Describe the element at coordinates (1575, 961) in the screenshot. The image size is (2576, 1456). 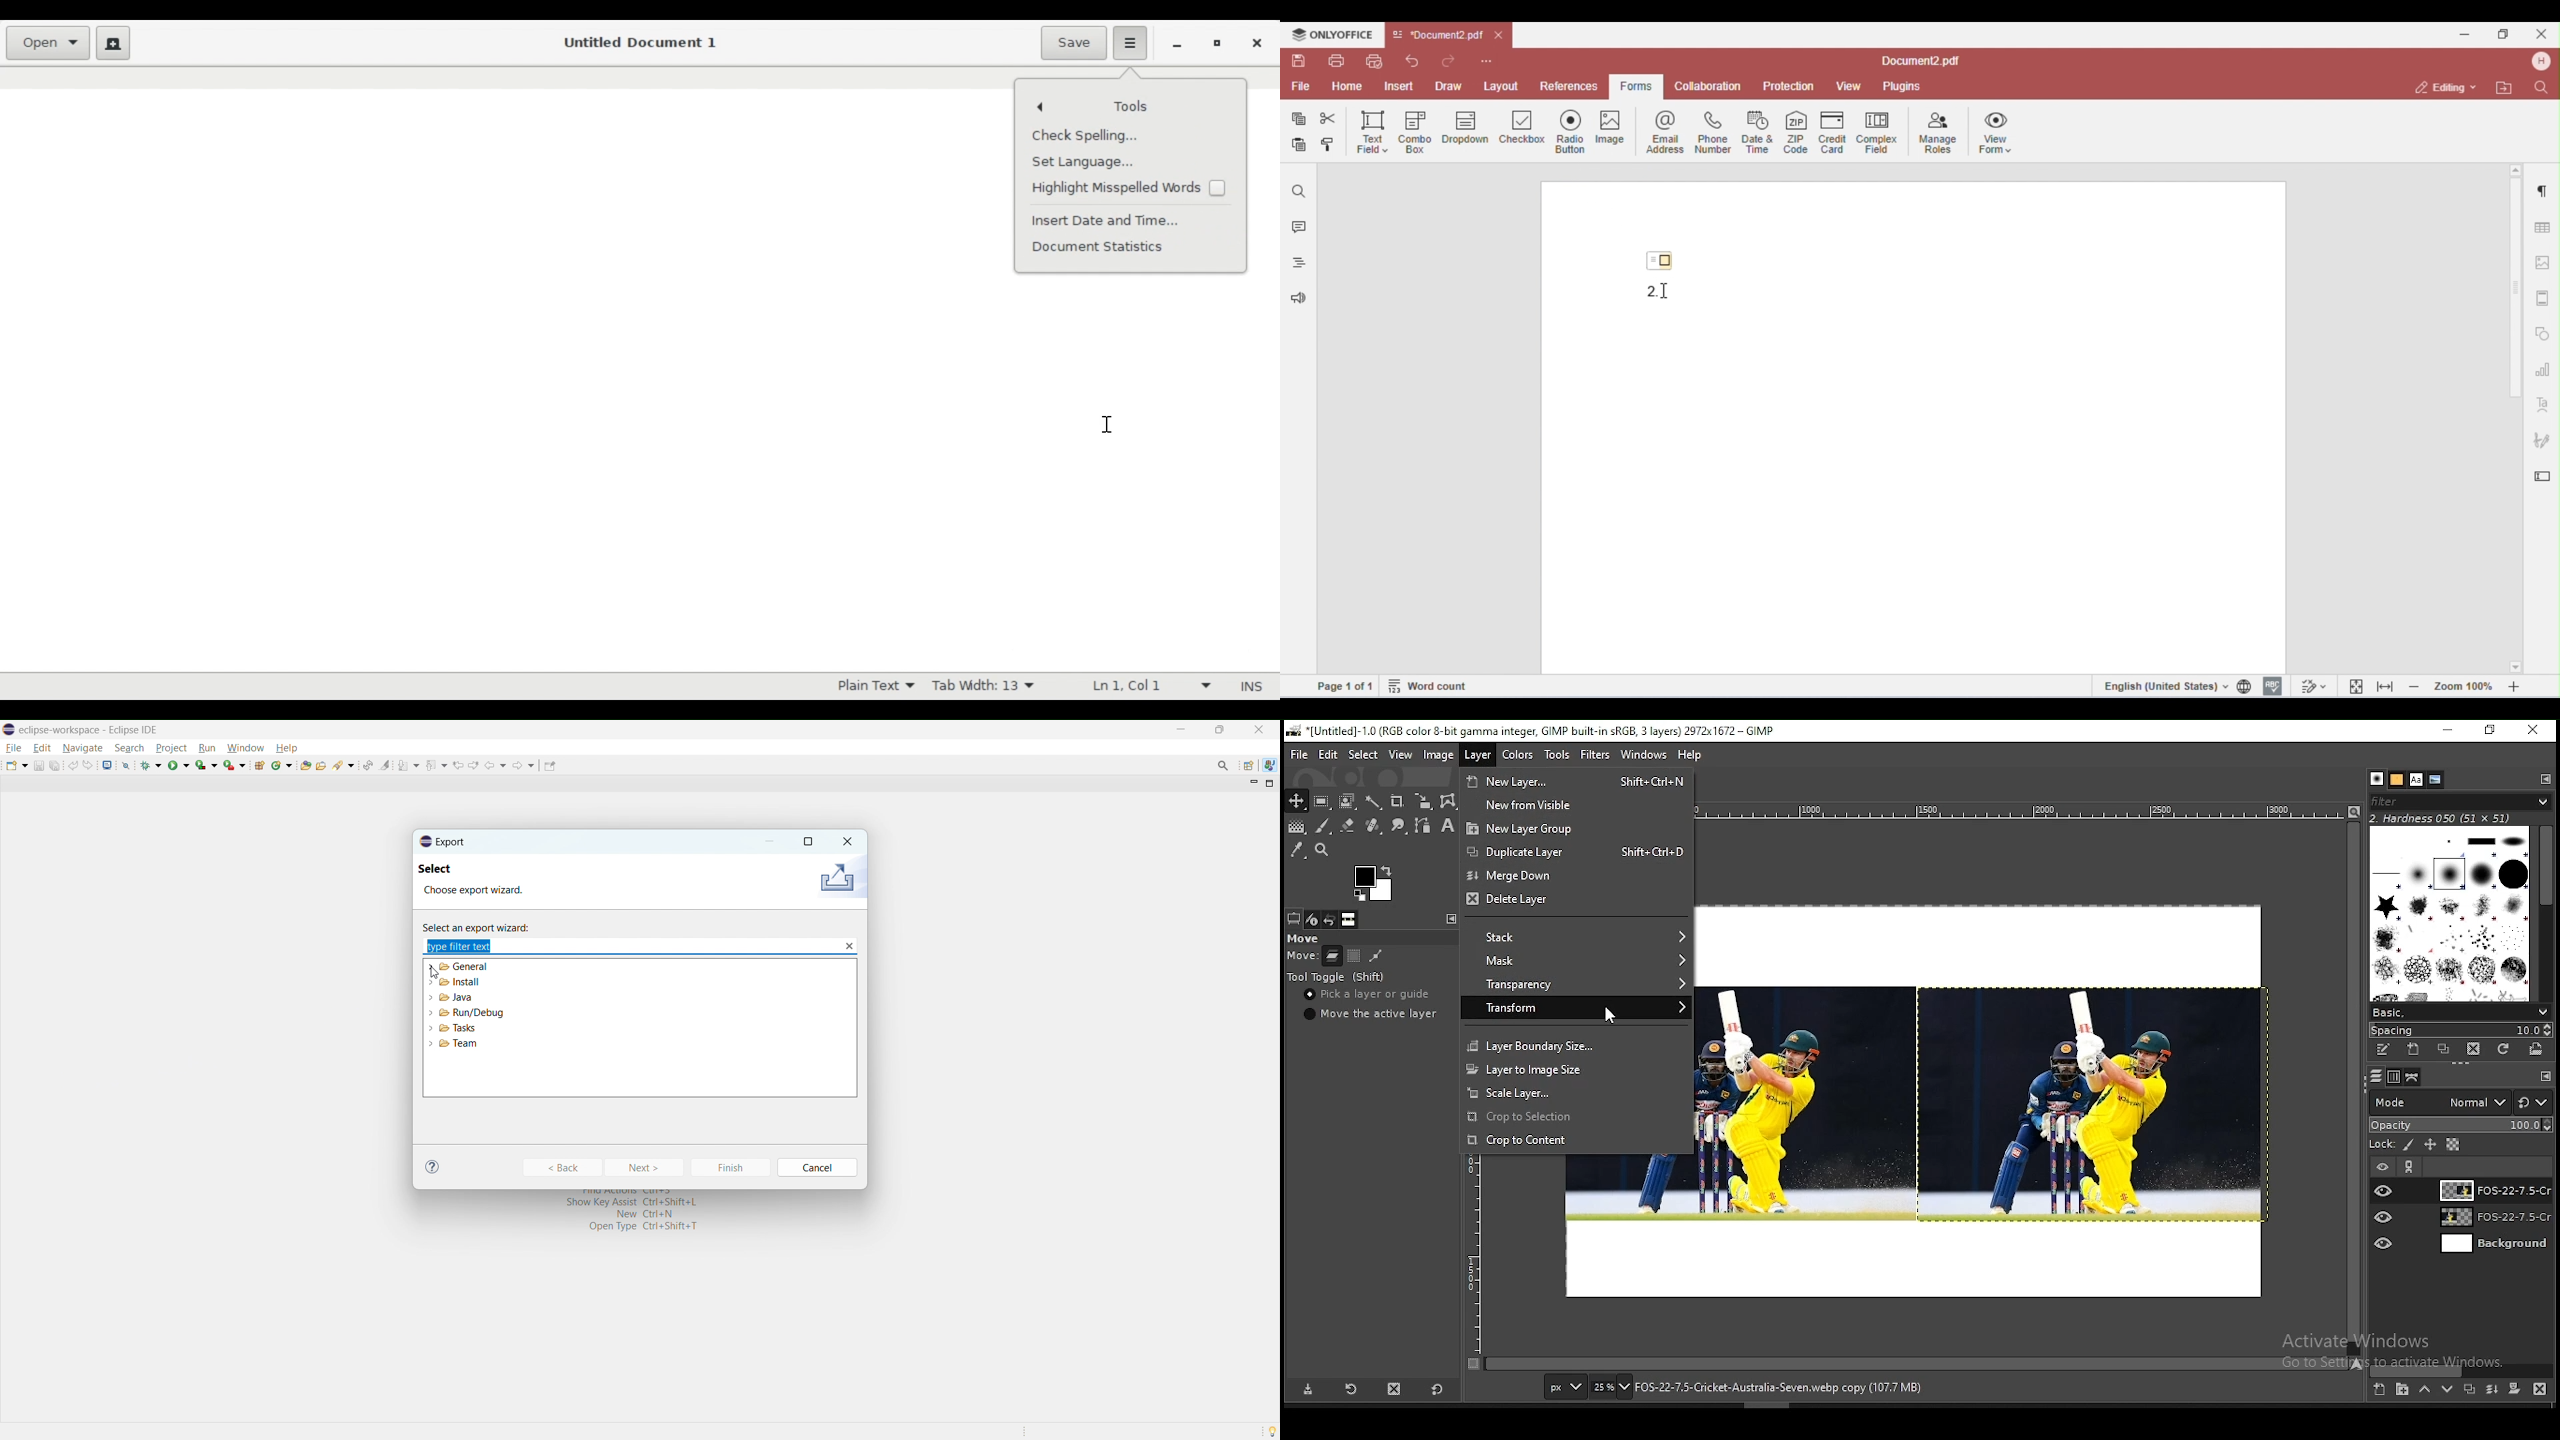
I see `mask` at that location.